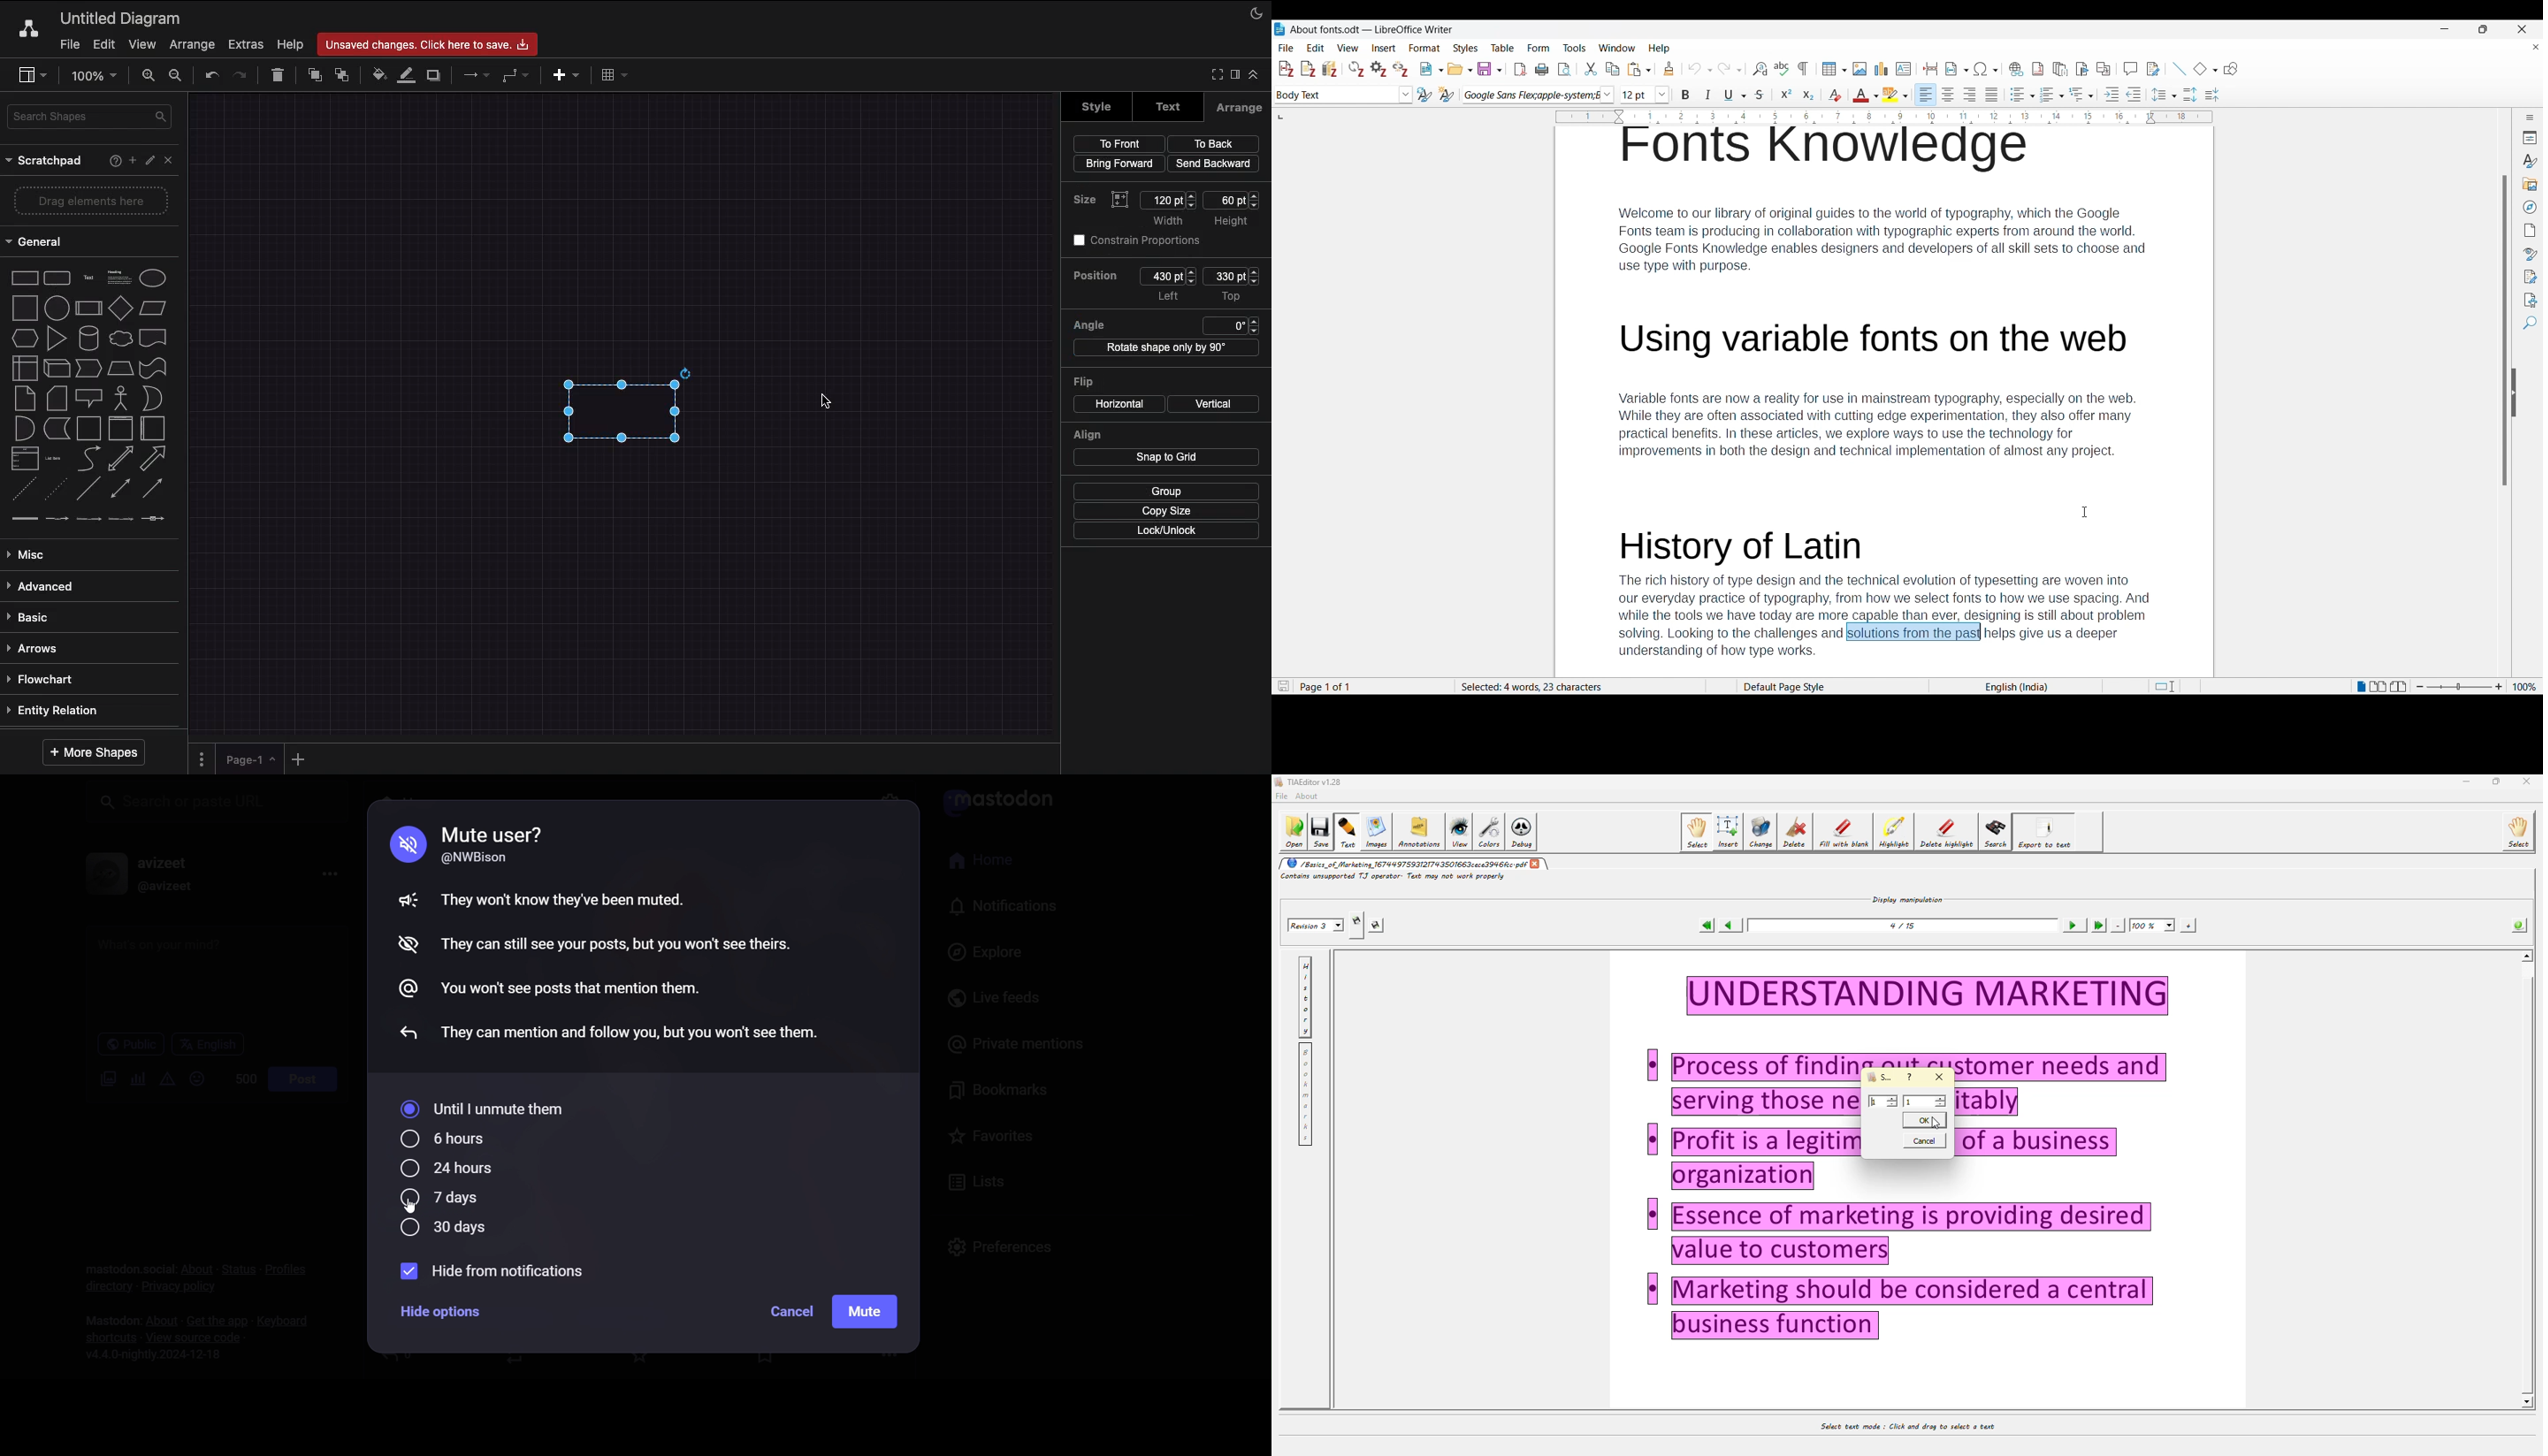 This screenshot has width=2548, height=1456. I want to click on Clone formatting of selected text, so click(1669, 69).